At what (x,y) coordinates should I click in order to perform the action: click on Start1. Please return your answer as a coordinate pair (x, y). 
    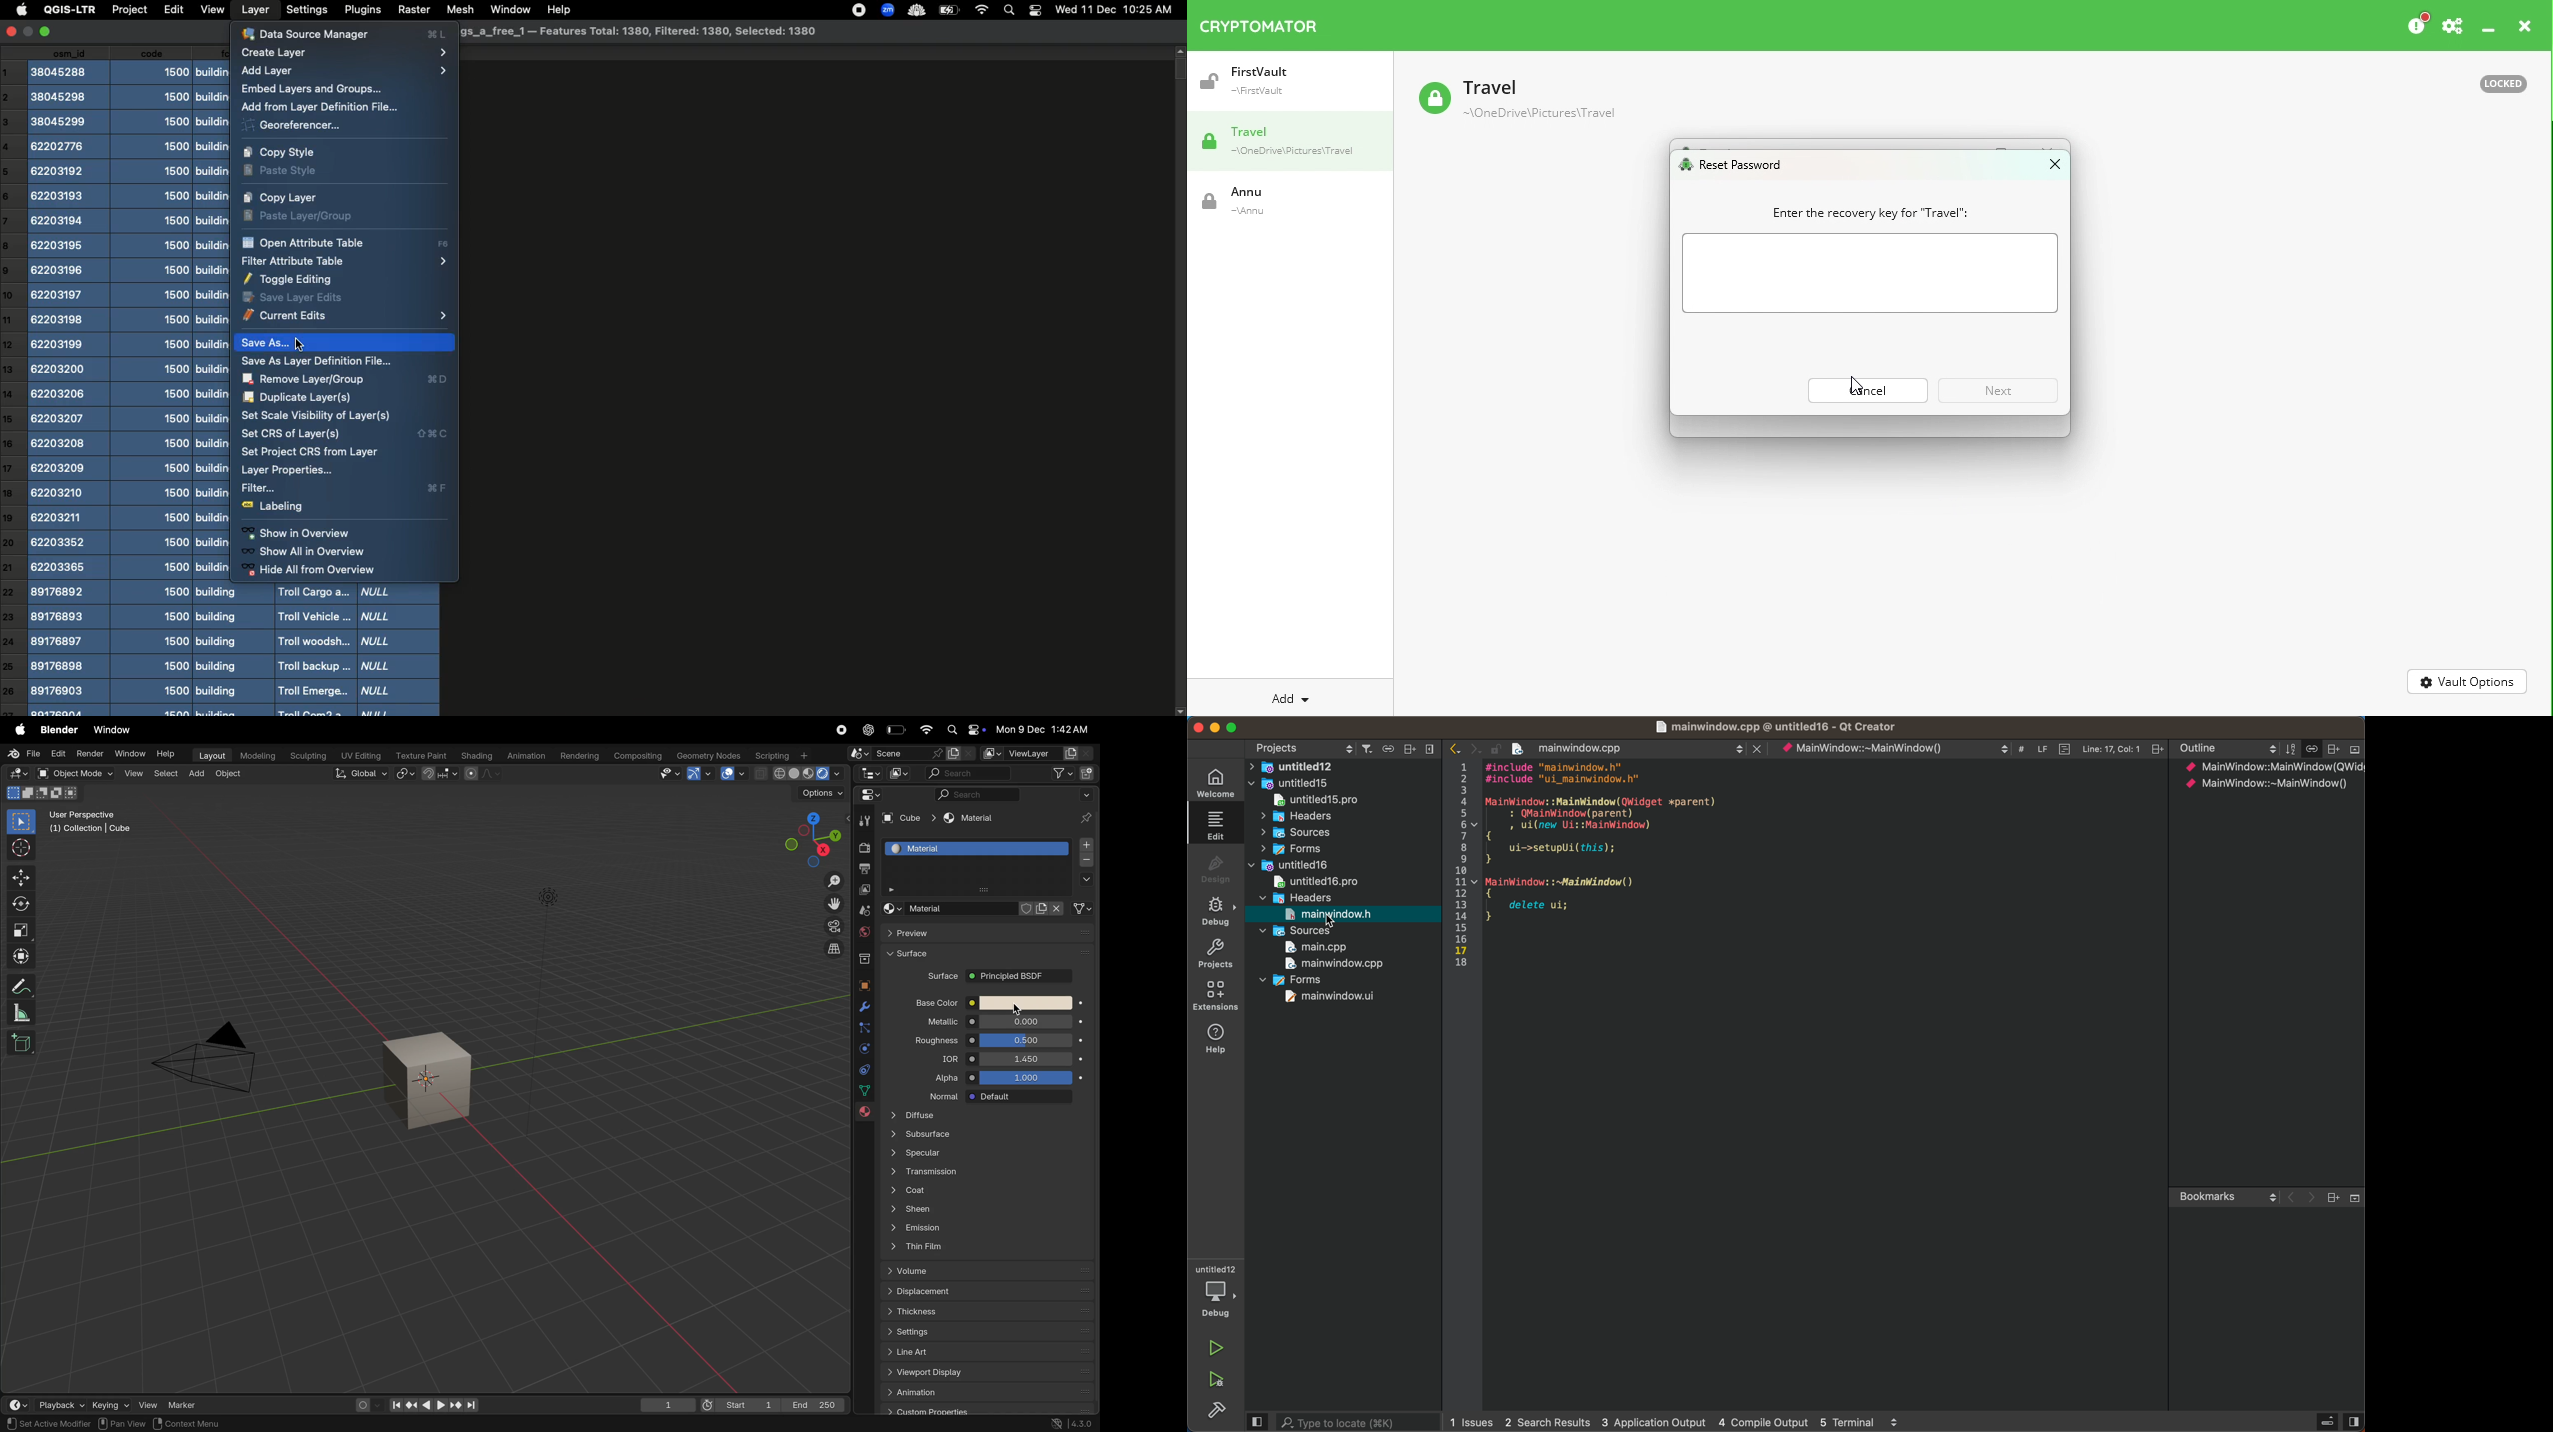
    Looking at the image, I should click on (738, 1406).